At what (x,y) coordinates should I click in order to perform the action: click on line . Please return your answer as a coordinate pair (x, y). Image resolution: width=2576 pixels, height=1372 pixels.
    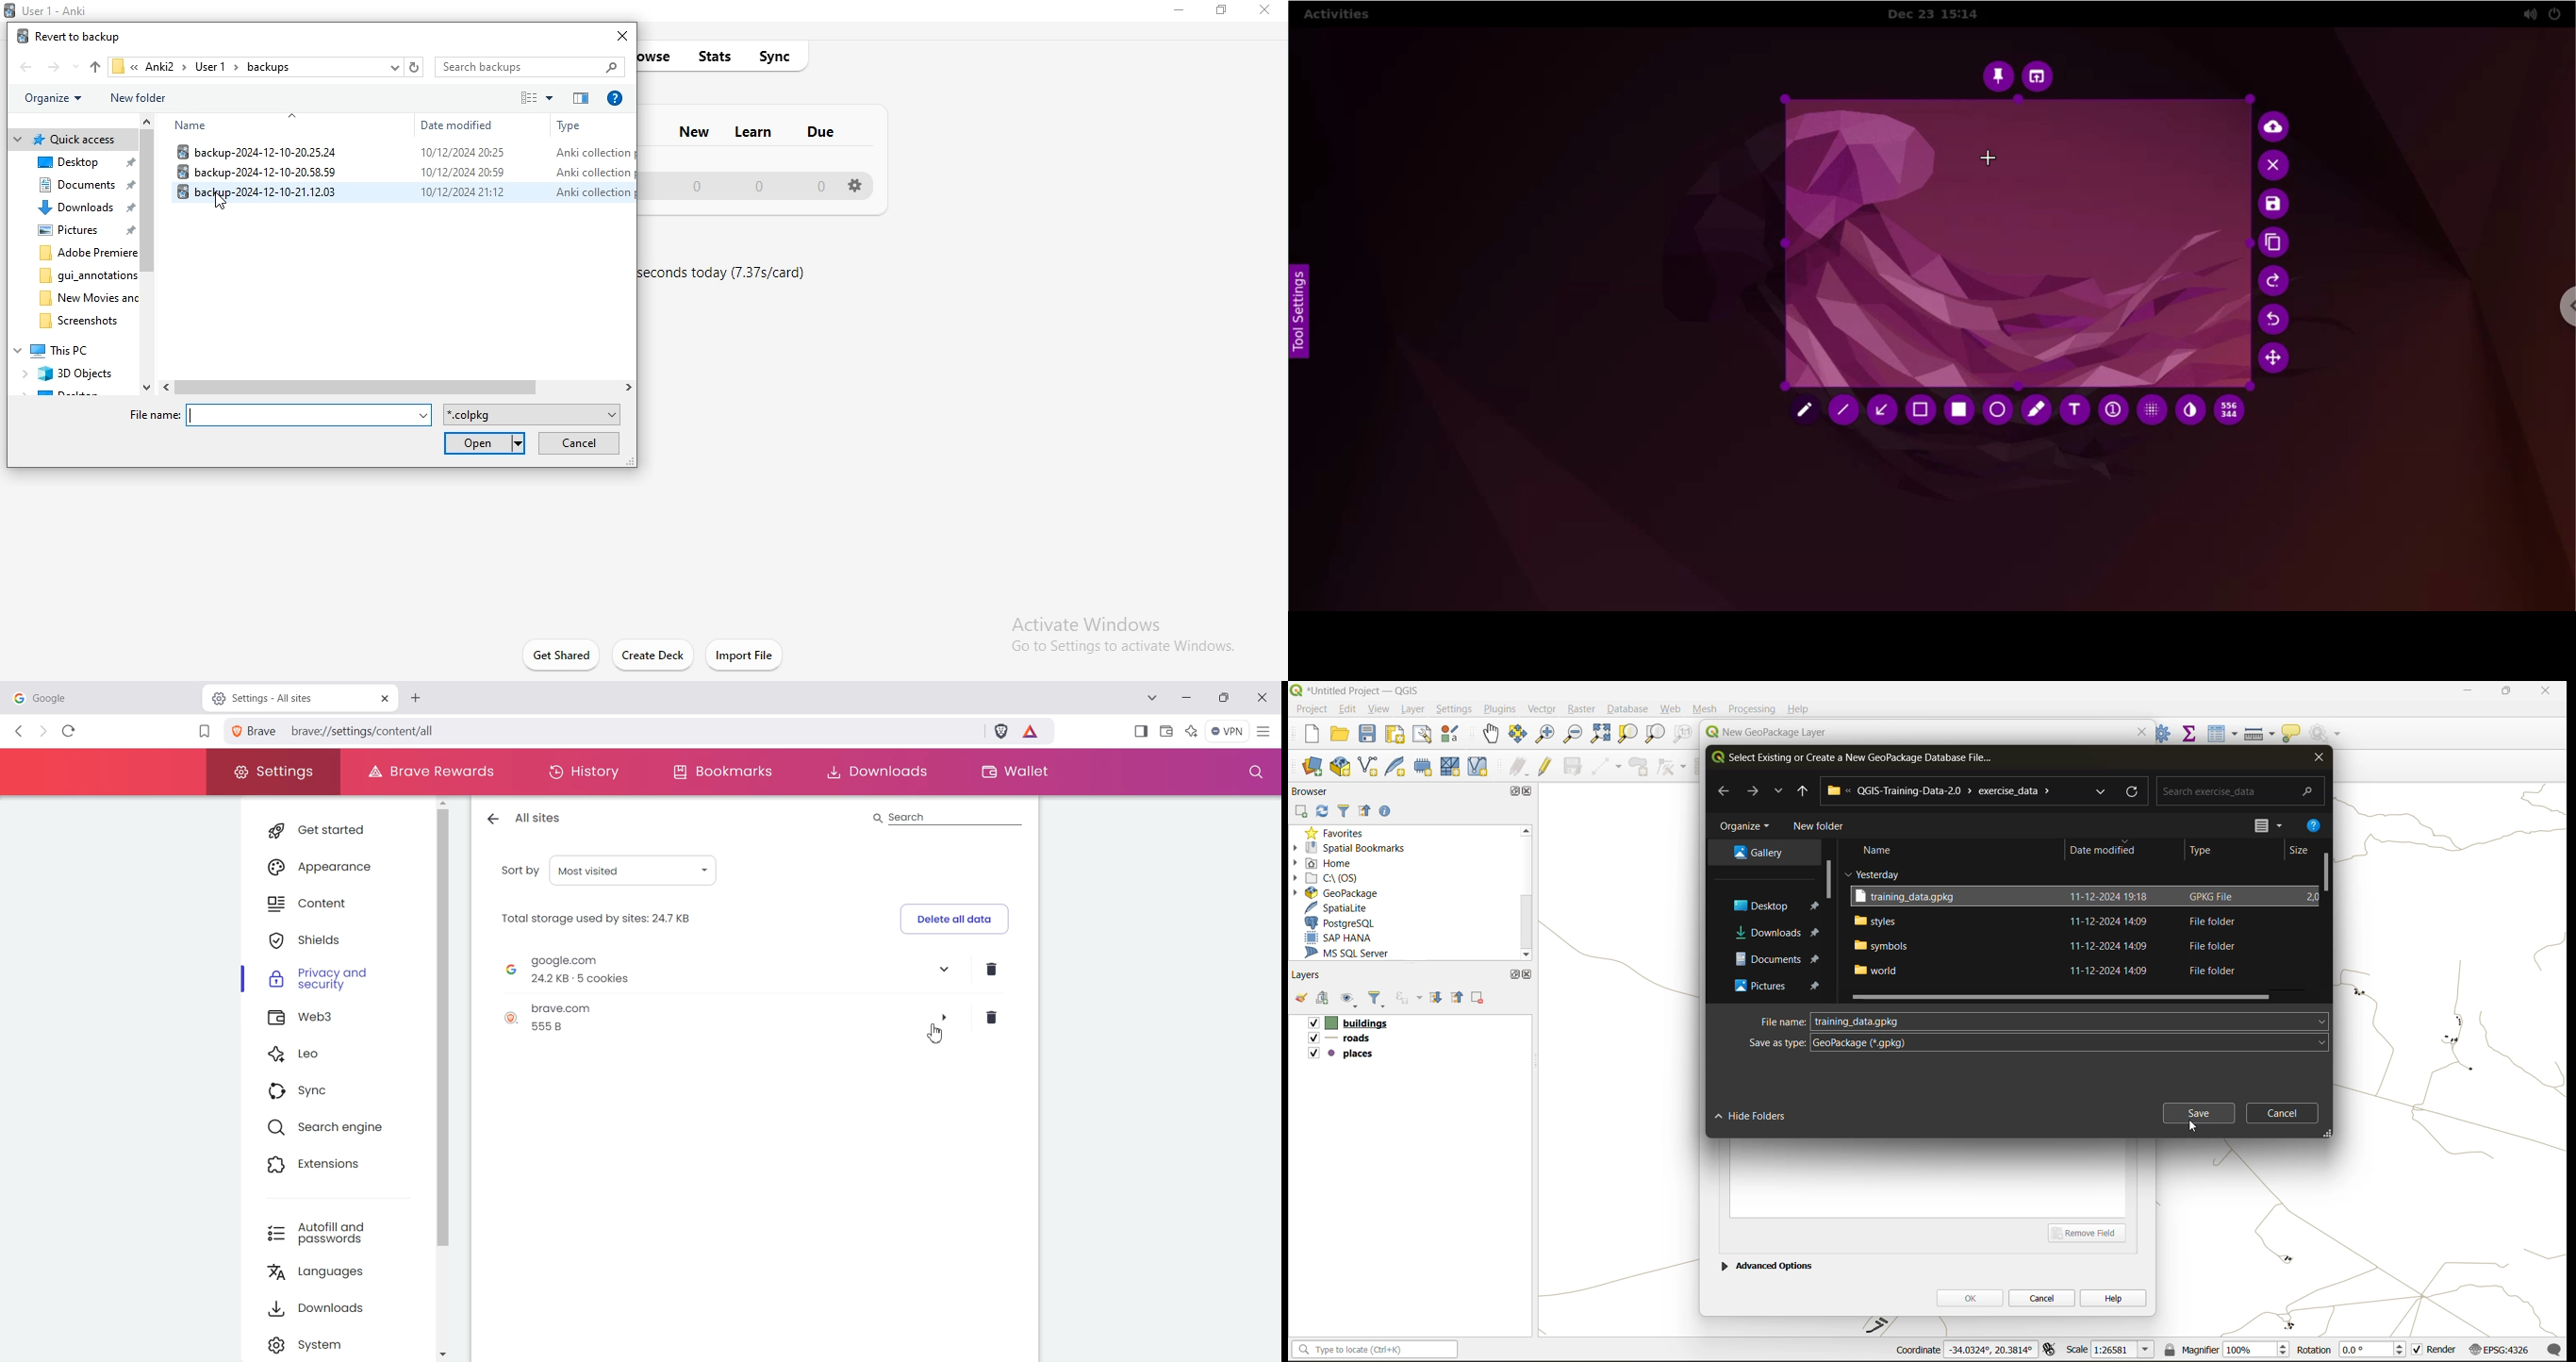
    Looking at the image, I should click on (1842, 411).